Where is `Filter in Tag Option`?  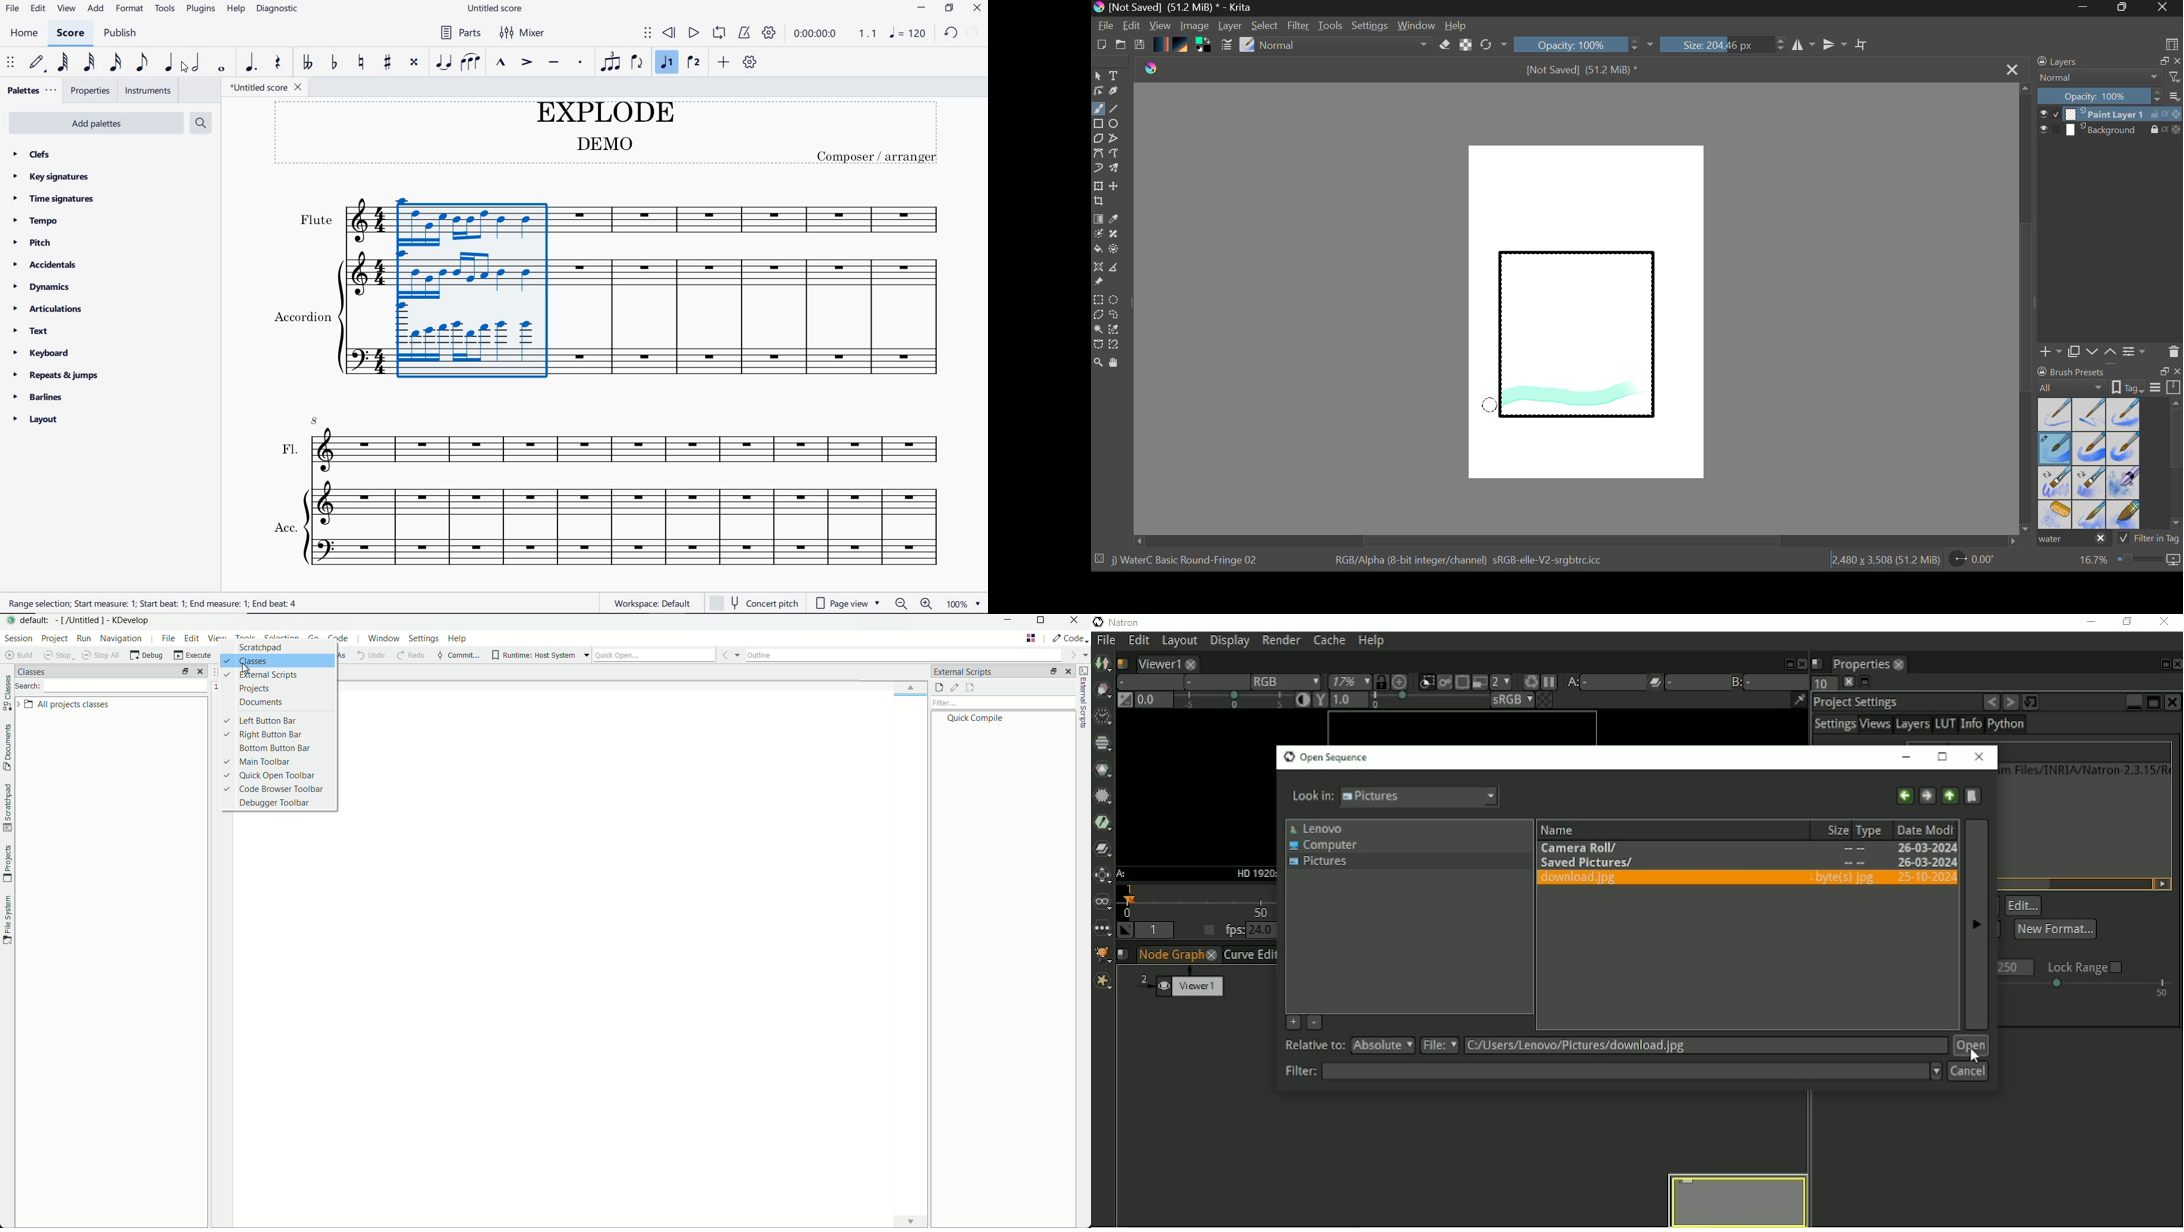
Filter in Tag Option is located at coordinates (2149, 540).